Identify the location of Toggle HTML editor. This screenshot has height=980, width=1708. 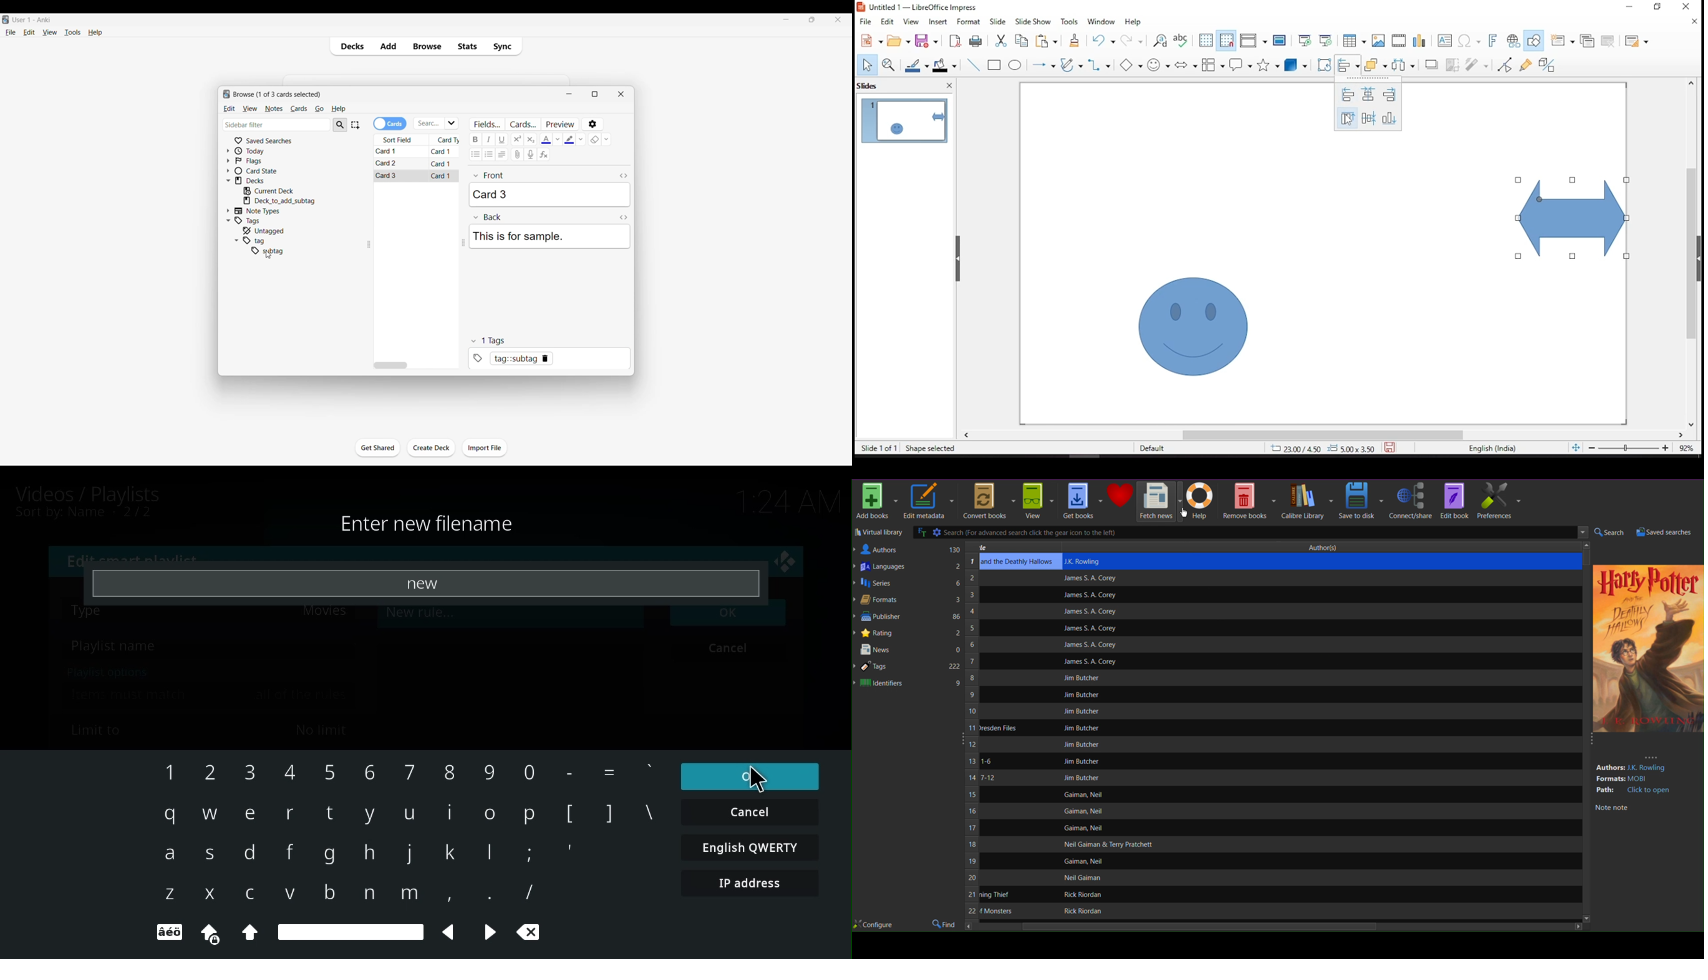
(623, 176).